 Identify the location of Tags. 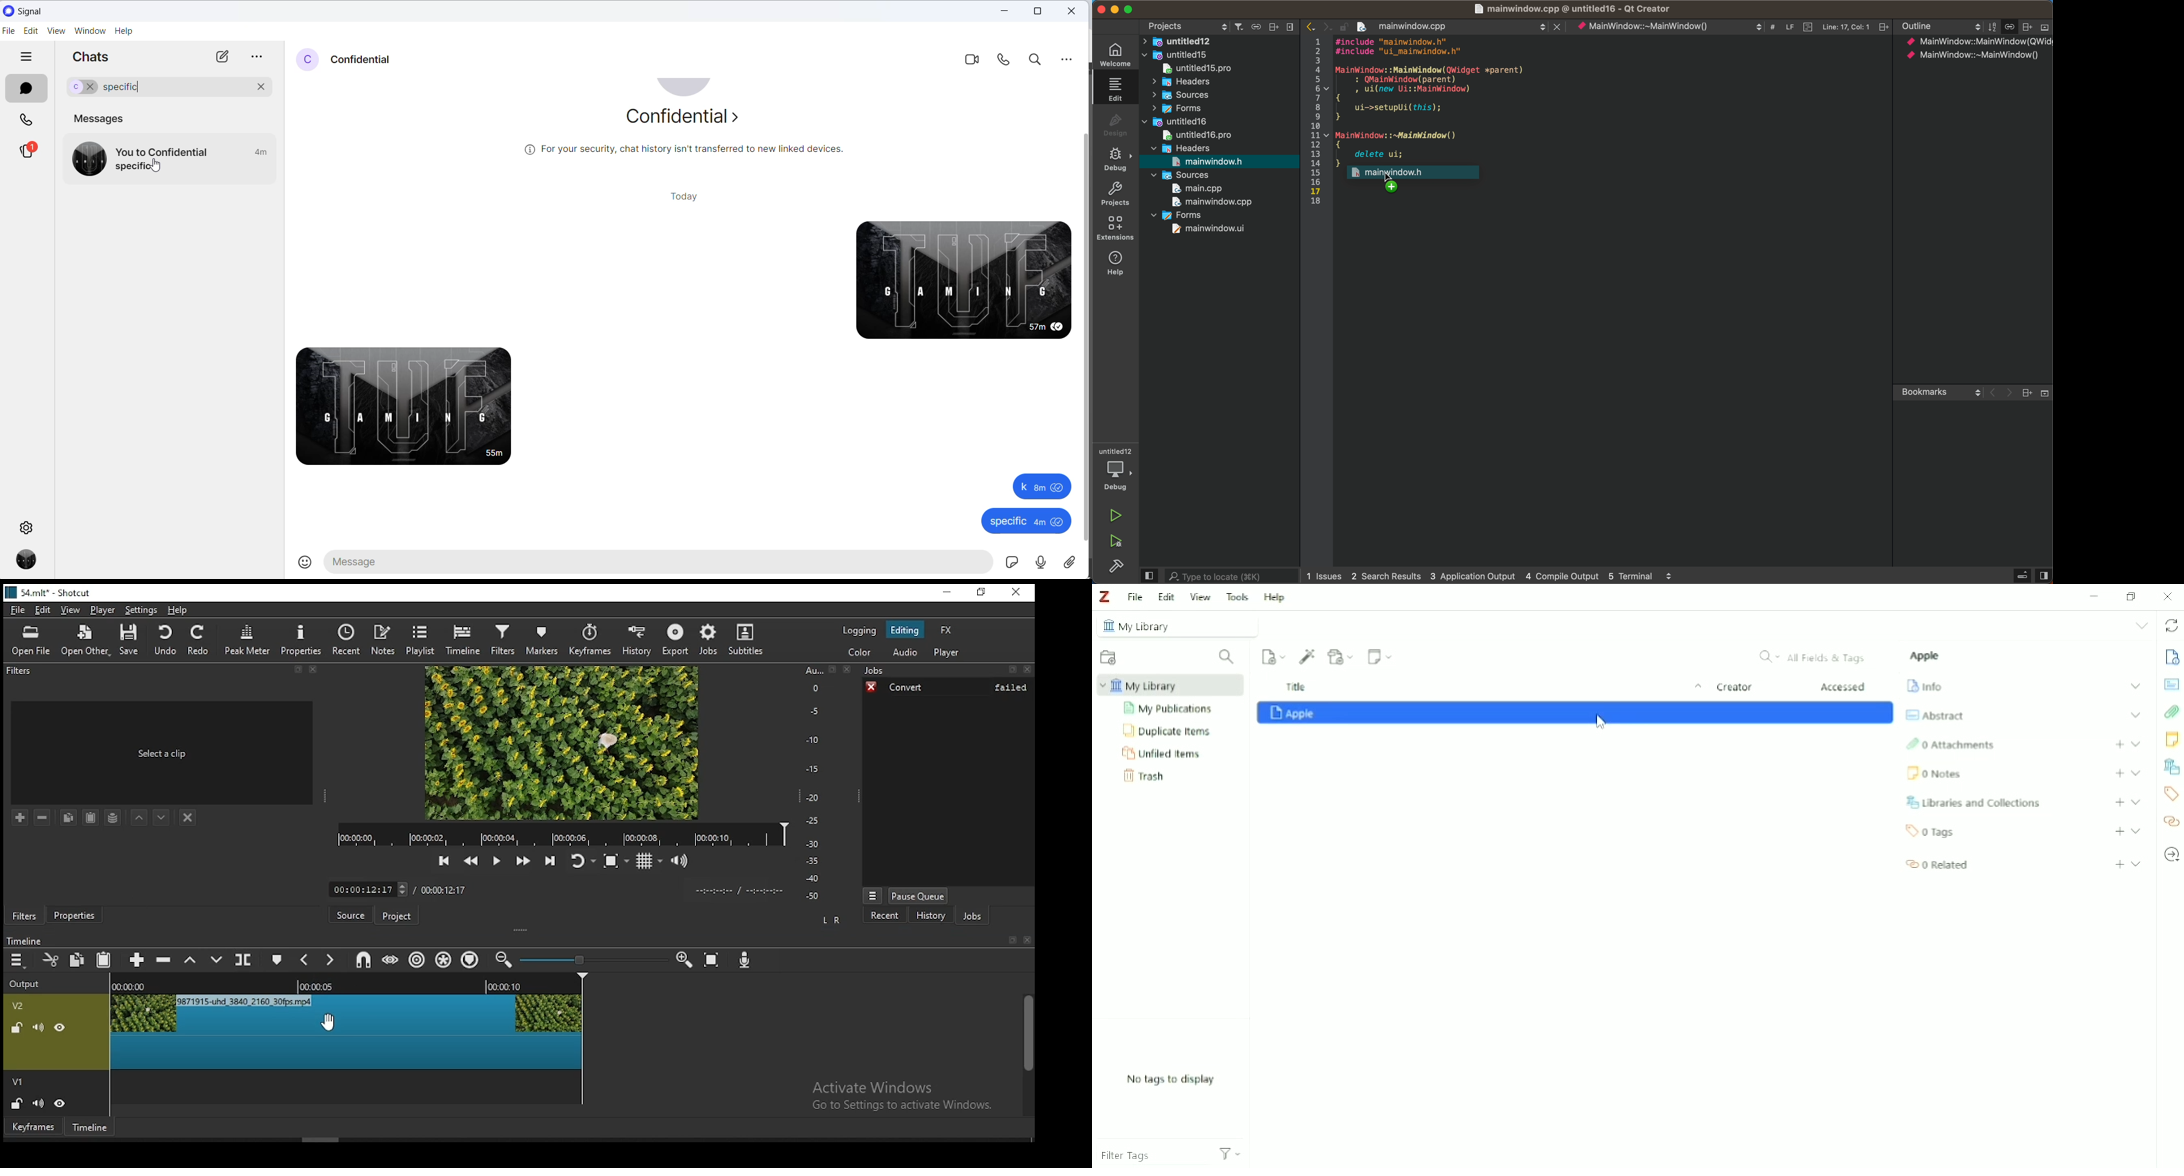
(1932, 832).